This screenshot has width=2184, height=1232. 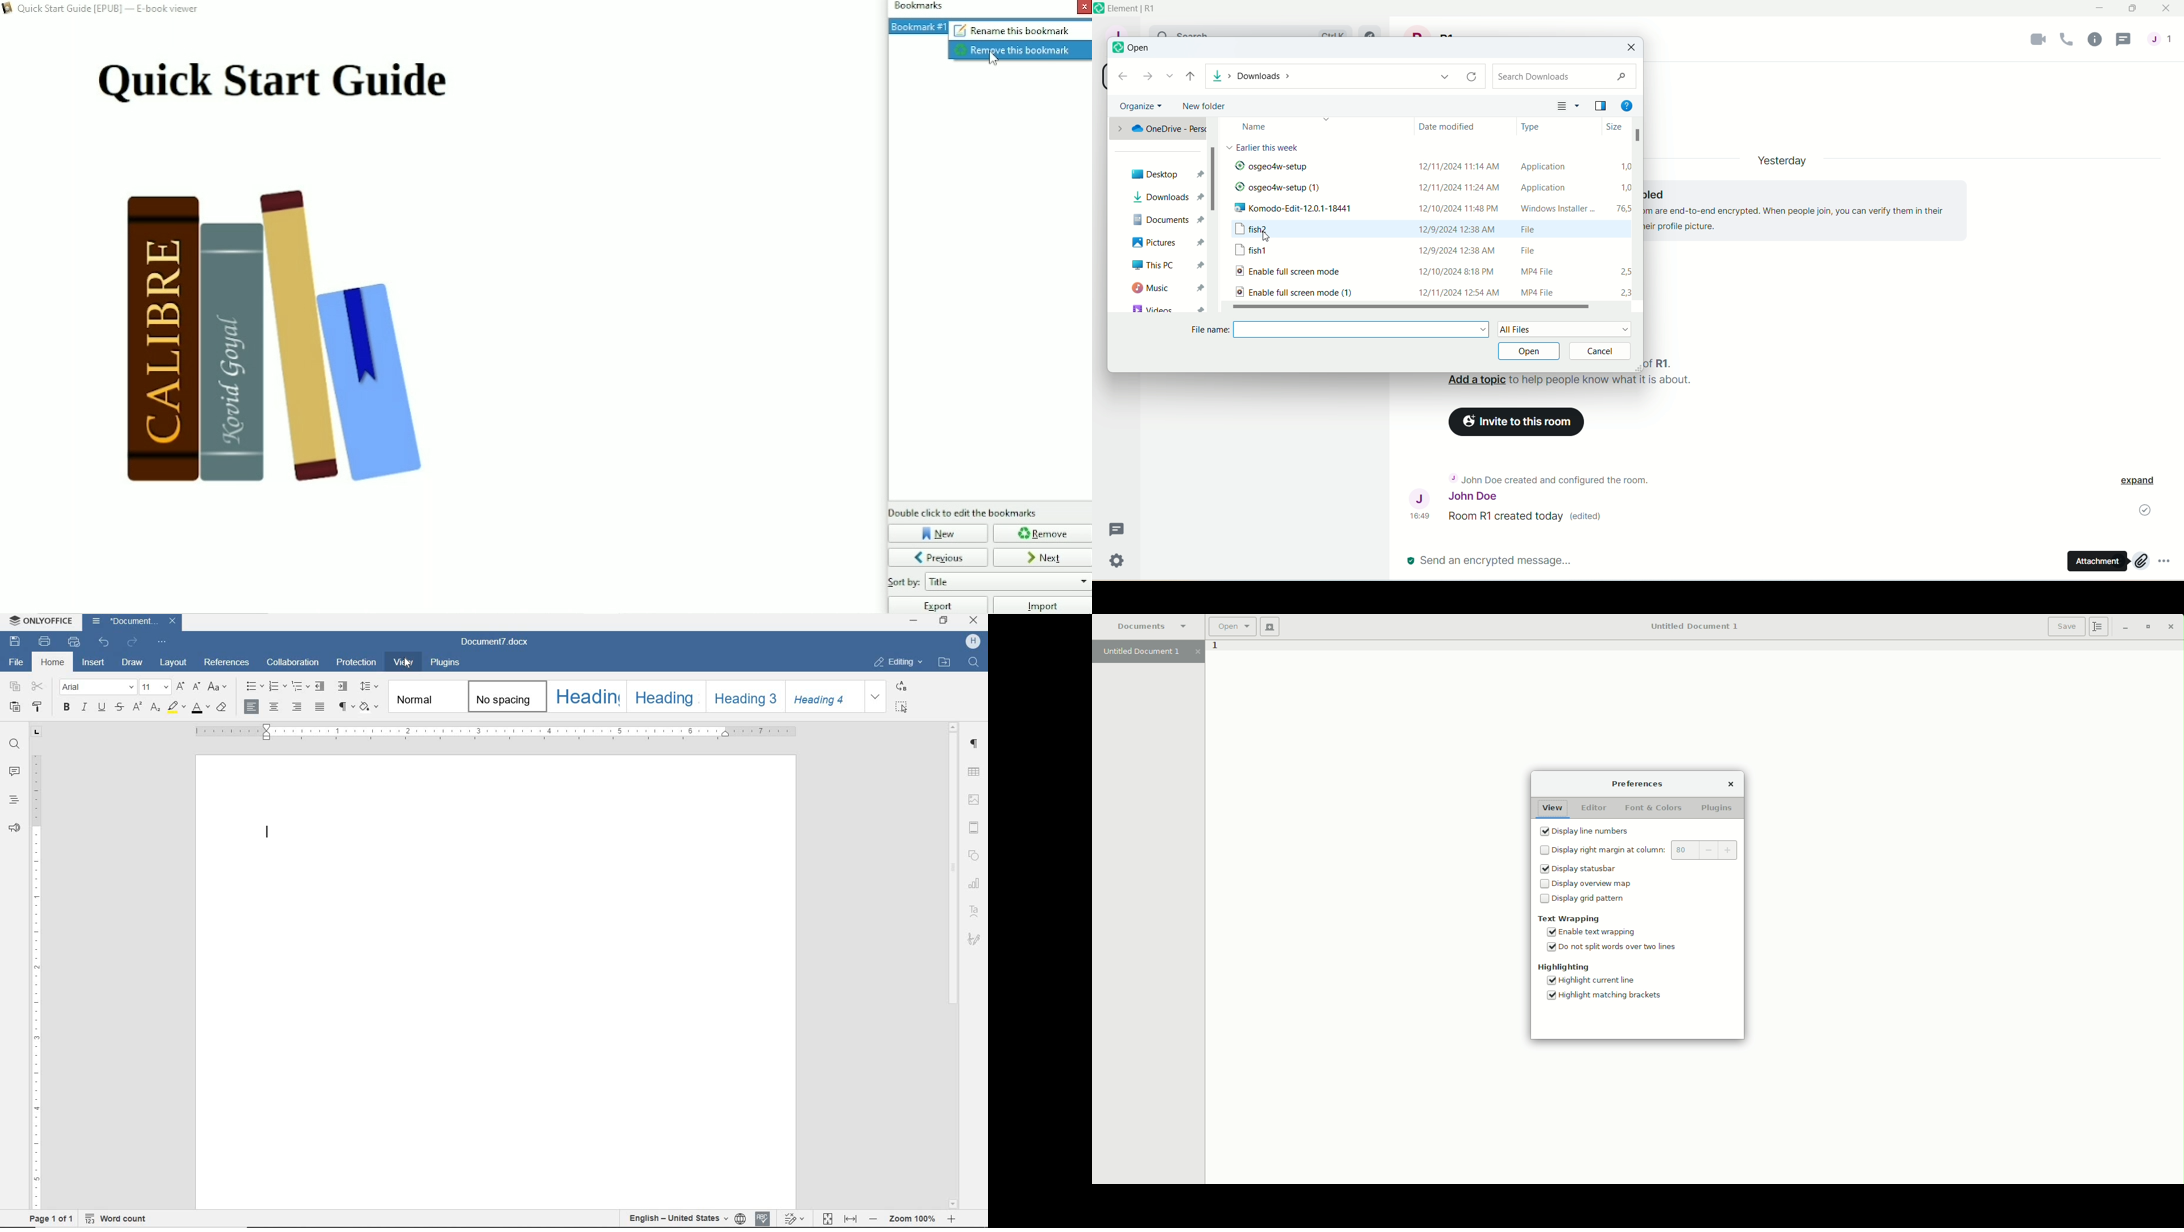 What do you see at coordinates (2096, 561) in the screenshot?
I see `attachment` at bounding box center [2096, 561].